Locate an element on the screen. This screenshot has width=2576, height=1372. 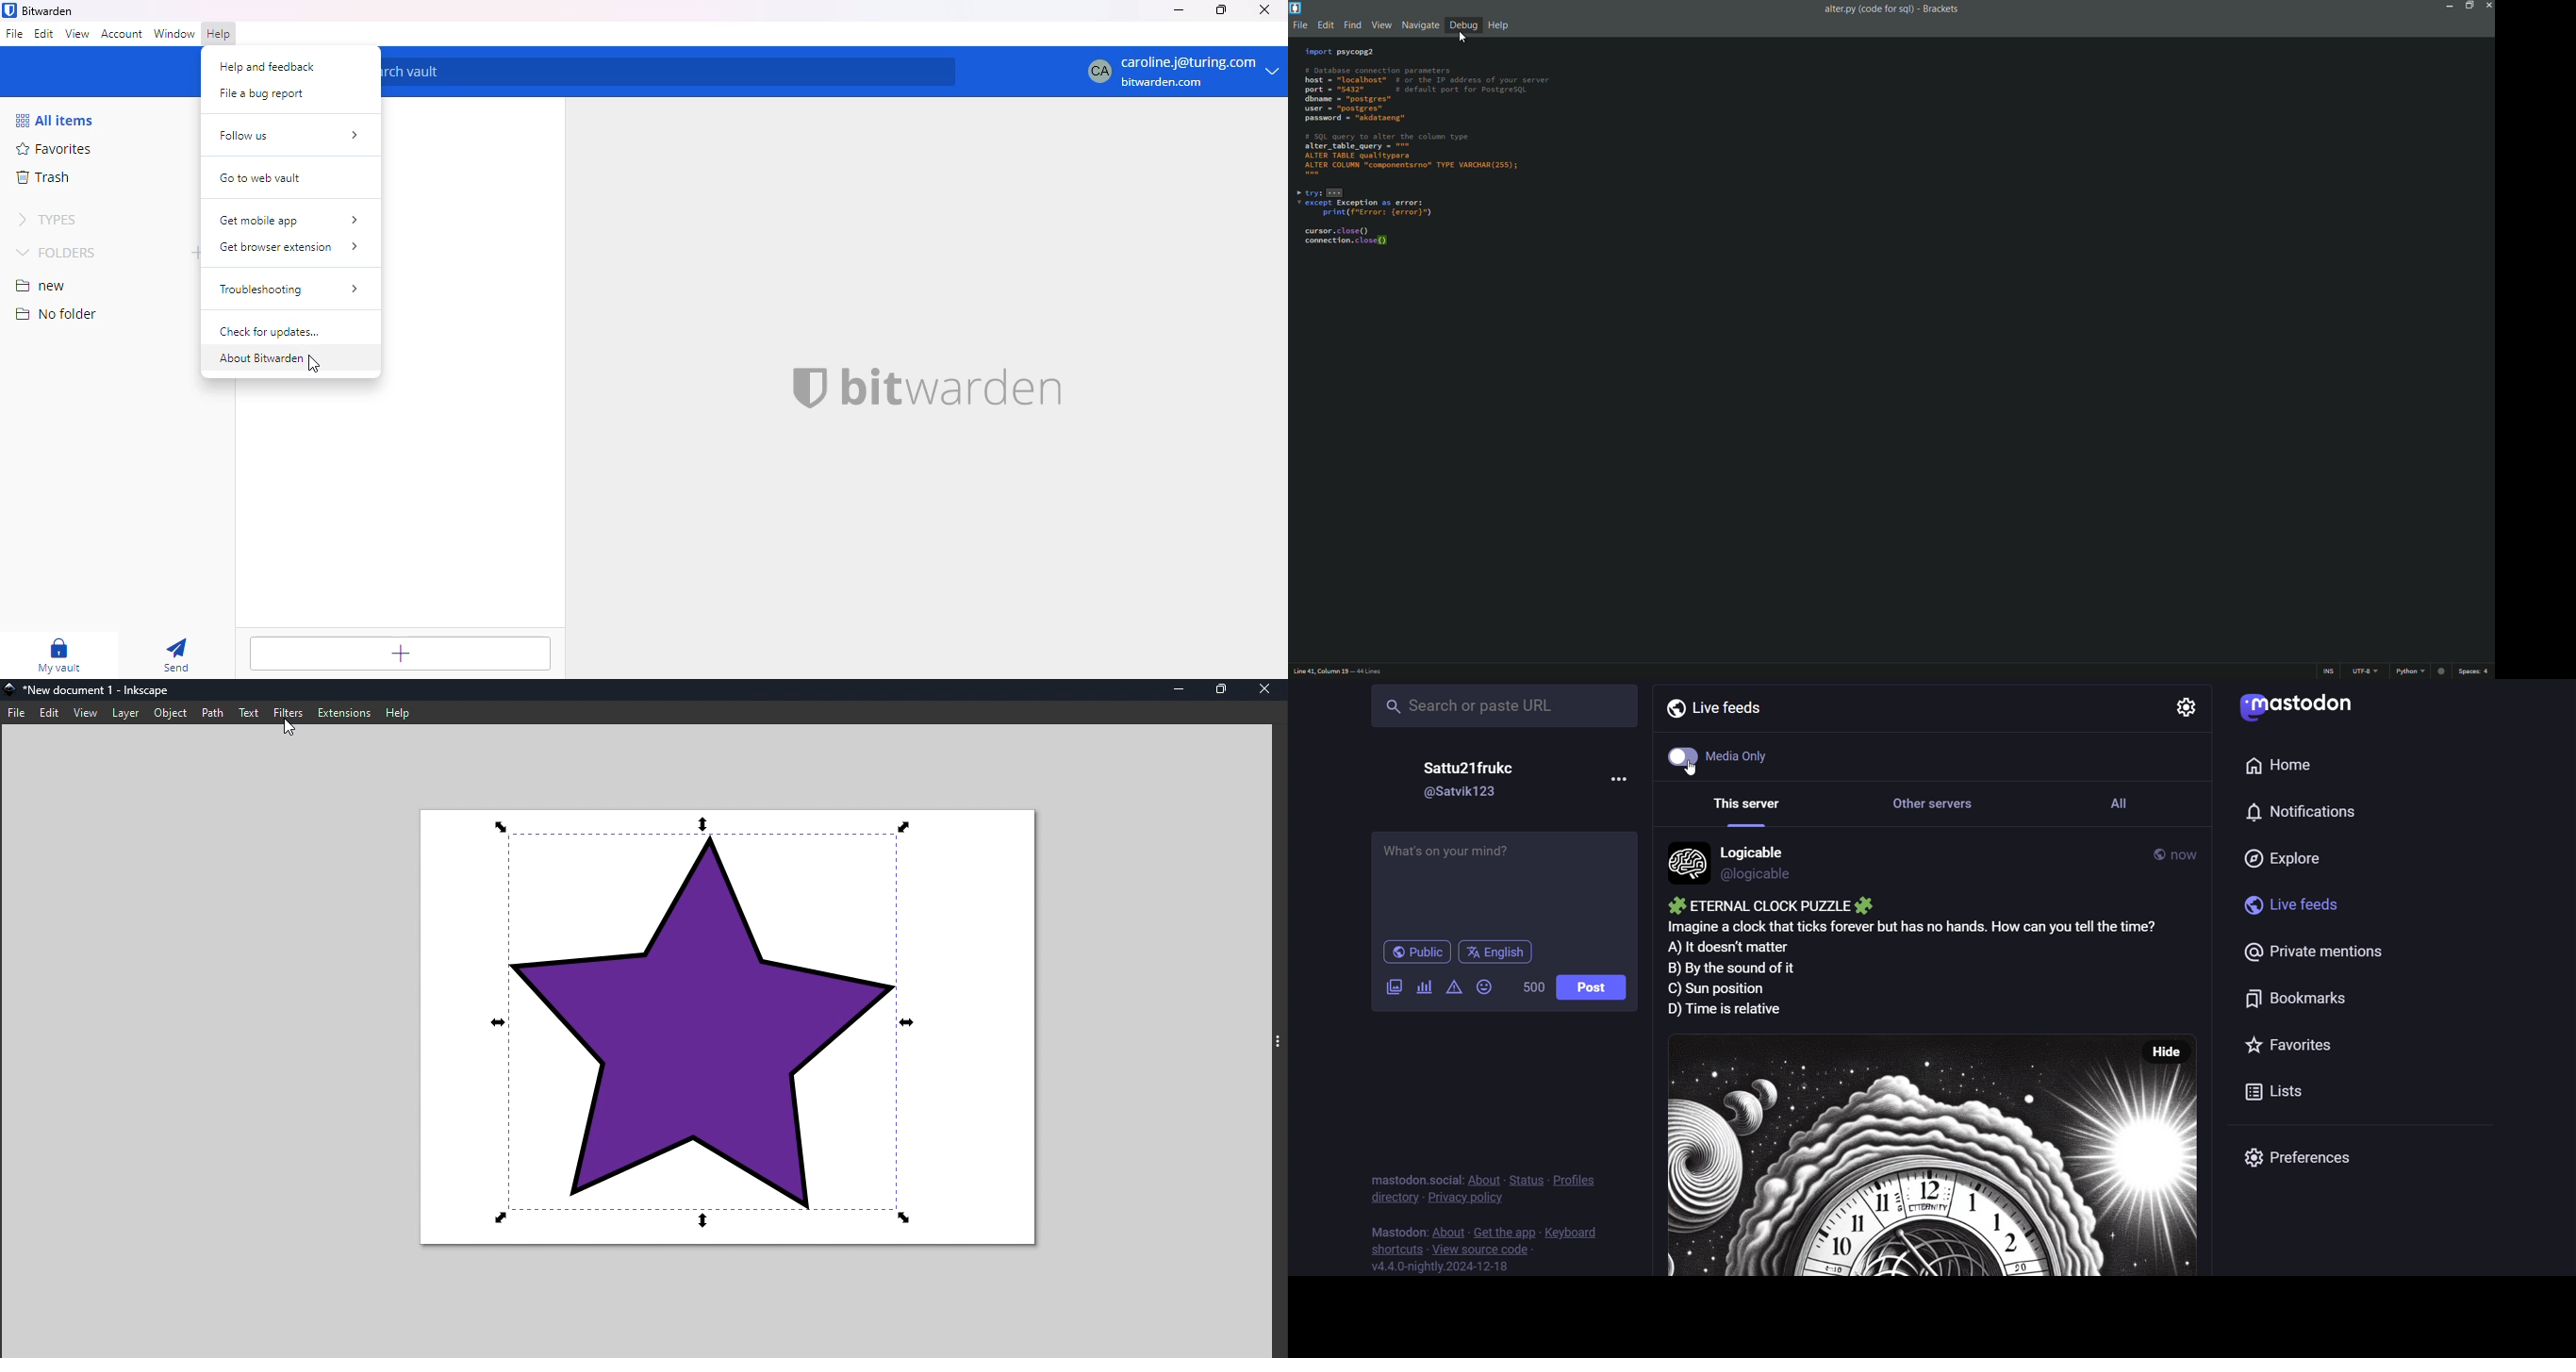
live feed is located at coordinates (1716, 707).